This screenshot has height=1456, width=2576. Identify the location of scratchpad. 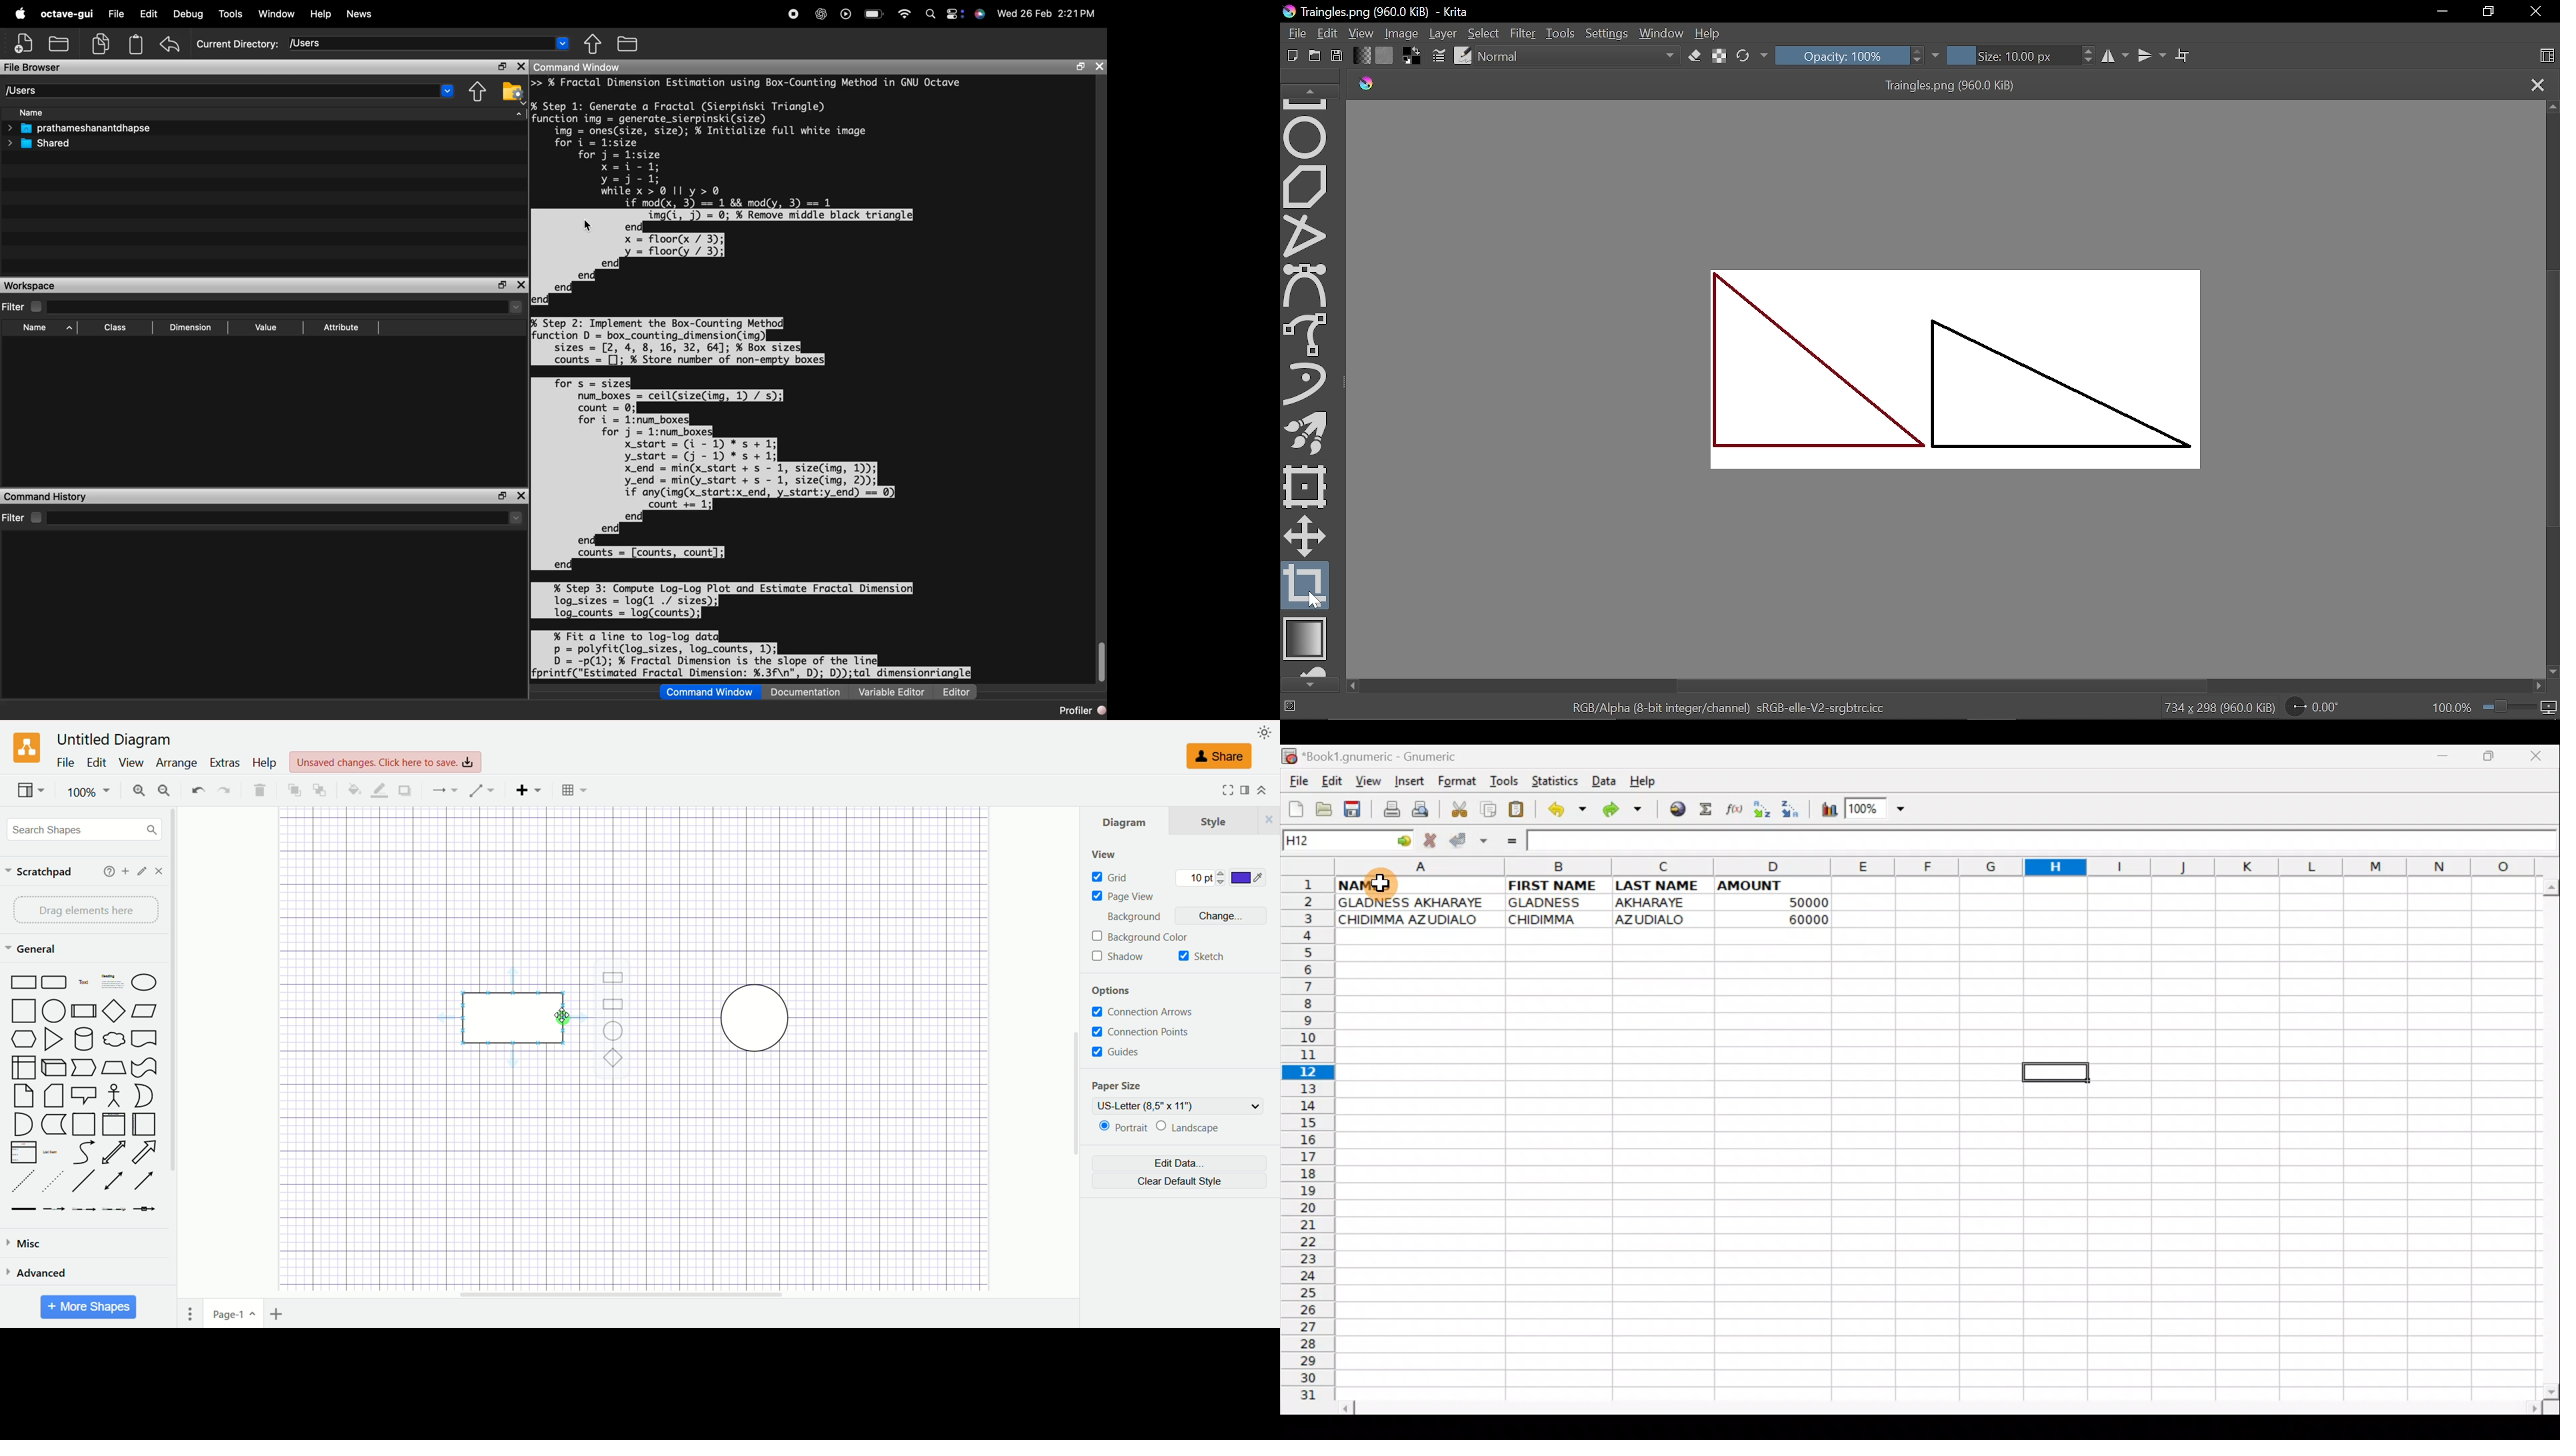
(37, 871).